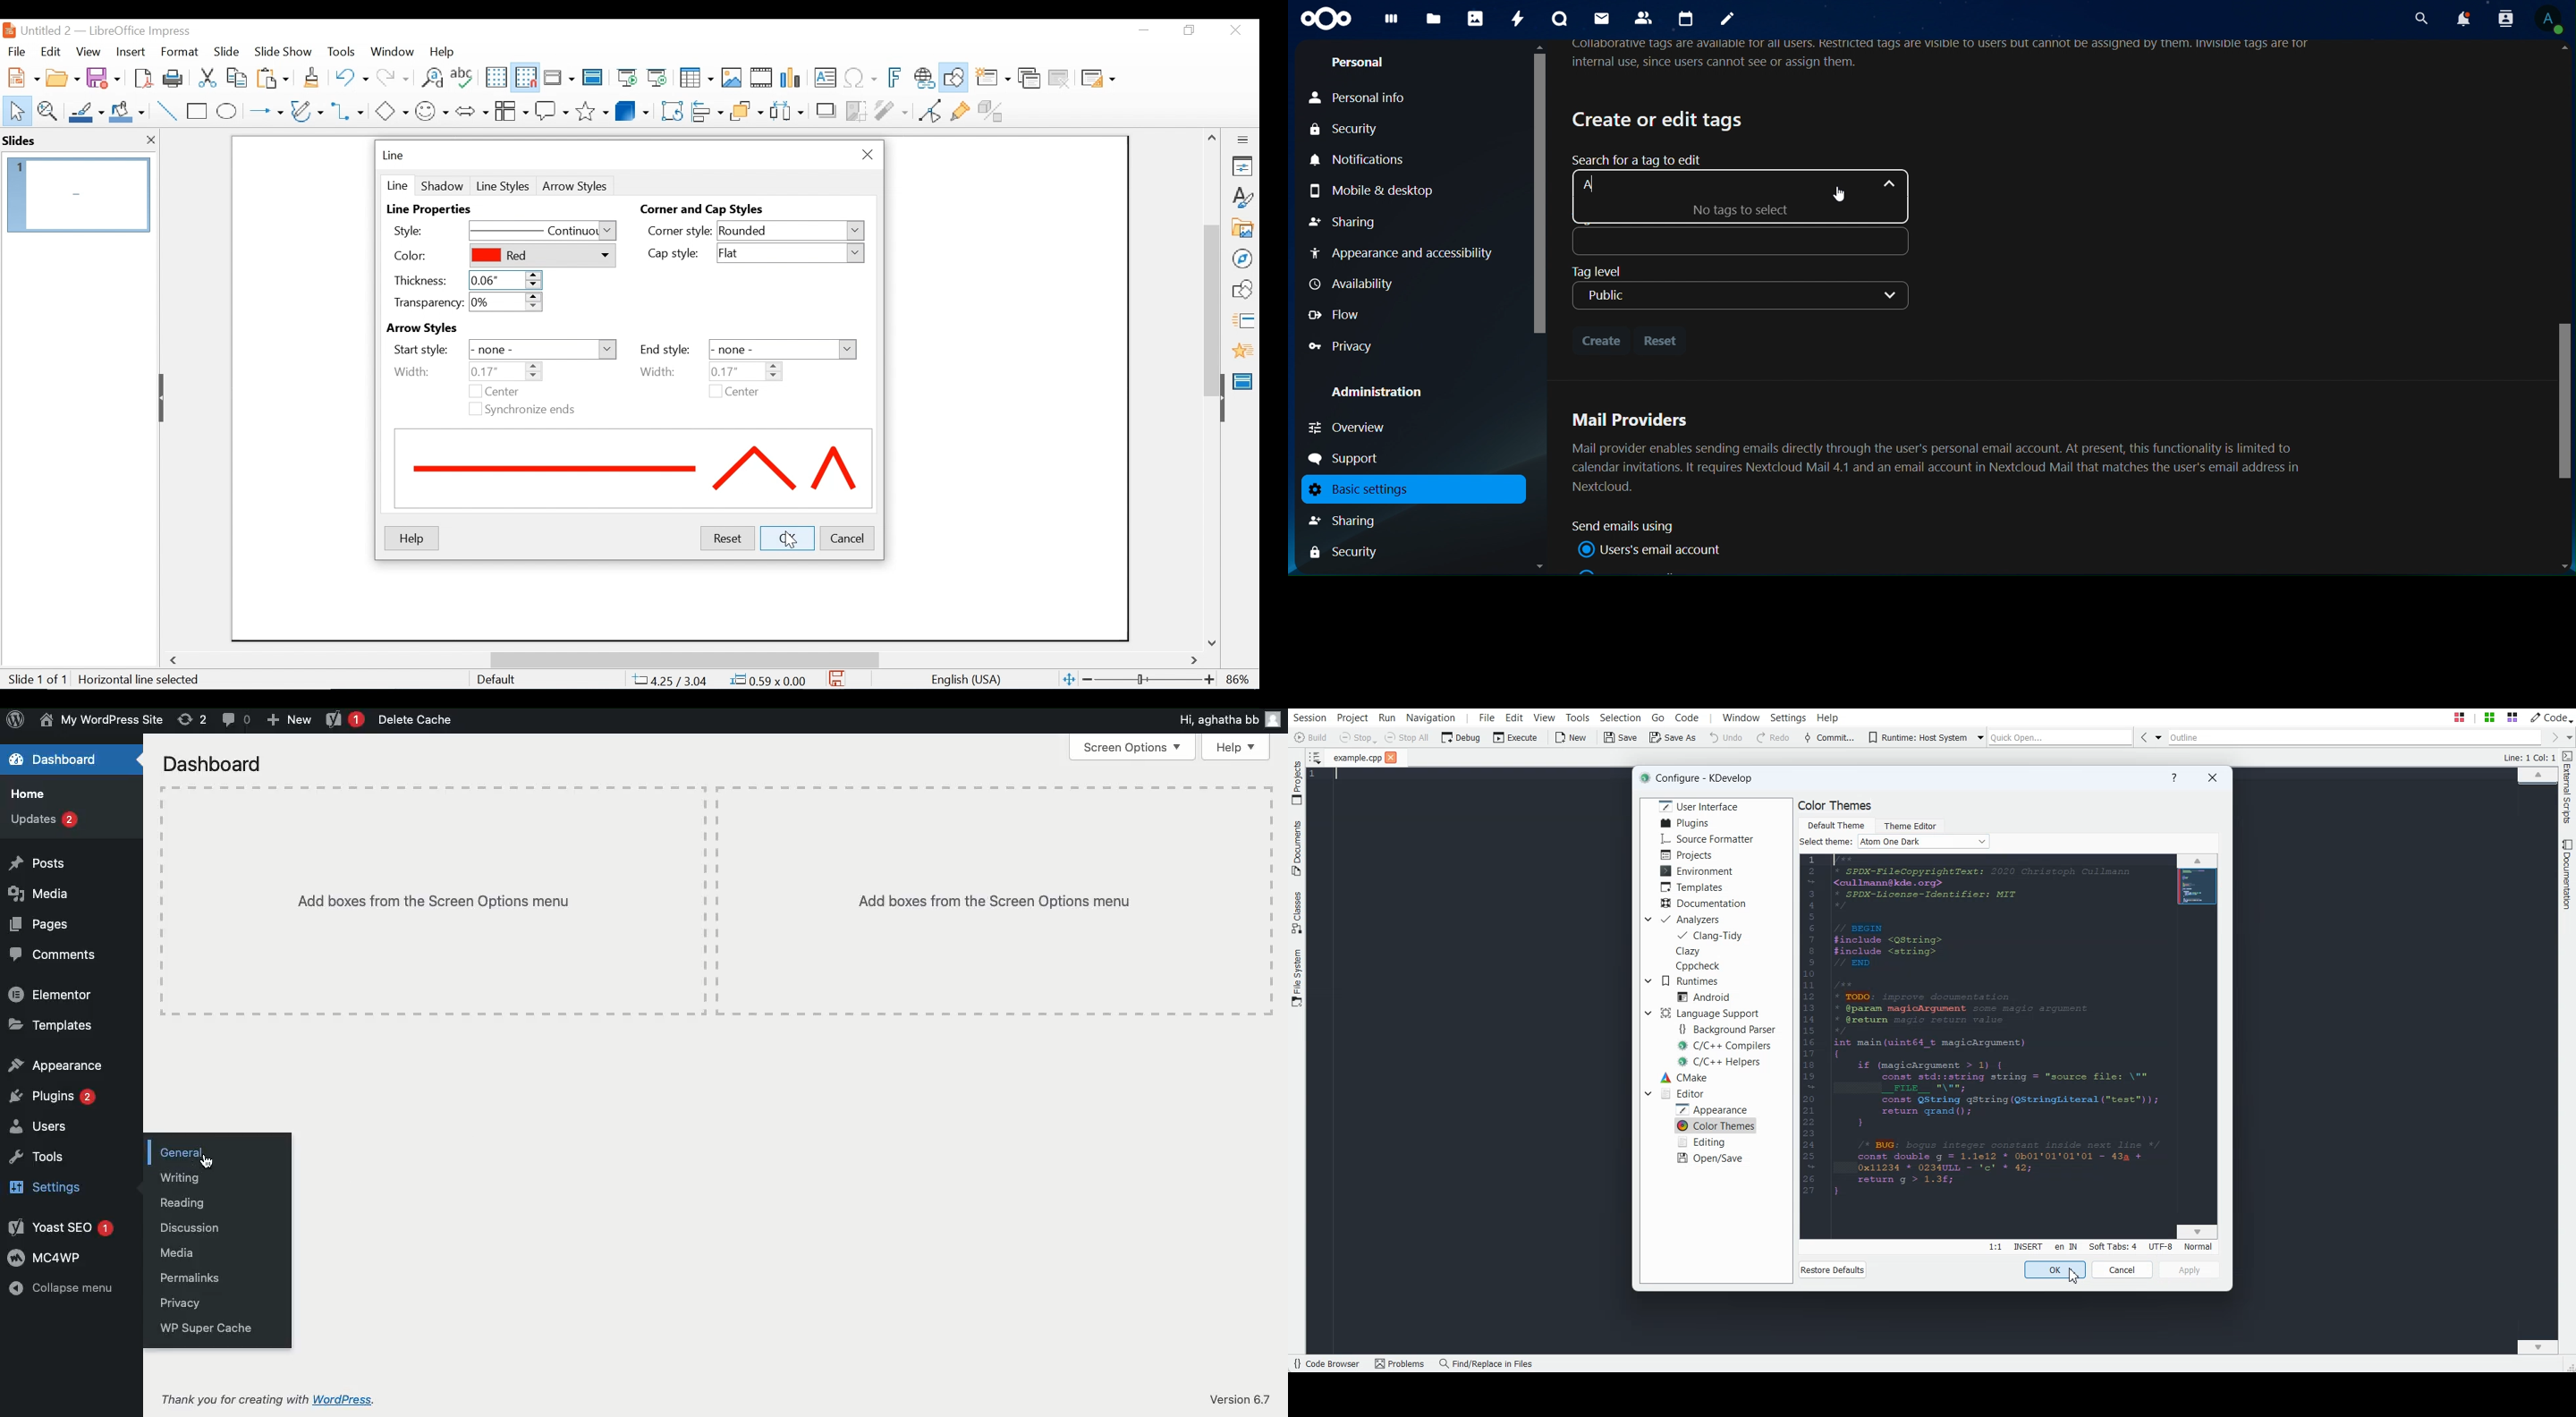  Describe the element at coordinates (716, 900) in the screenshot. I see `Add boxes from the screen options menu` at that location.